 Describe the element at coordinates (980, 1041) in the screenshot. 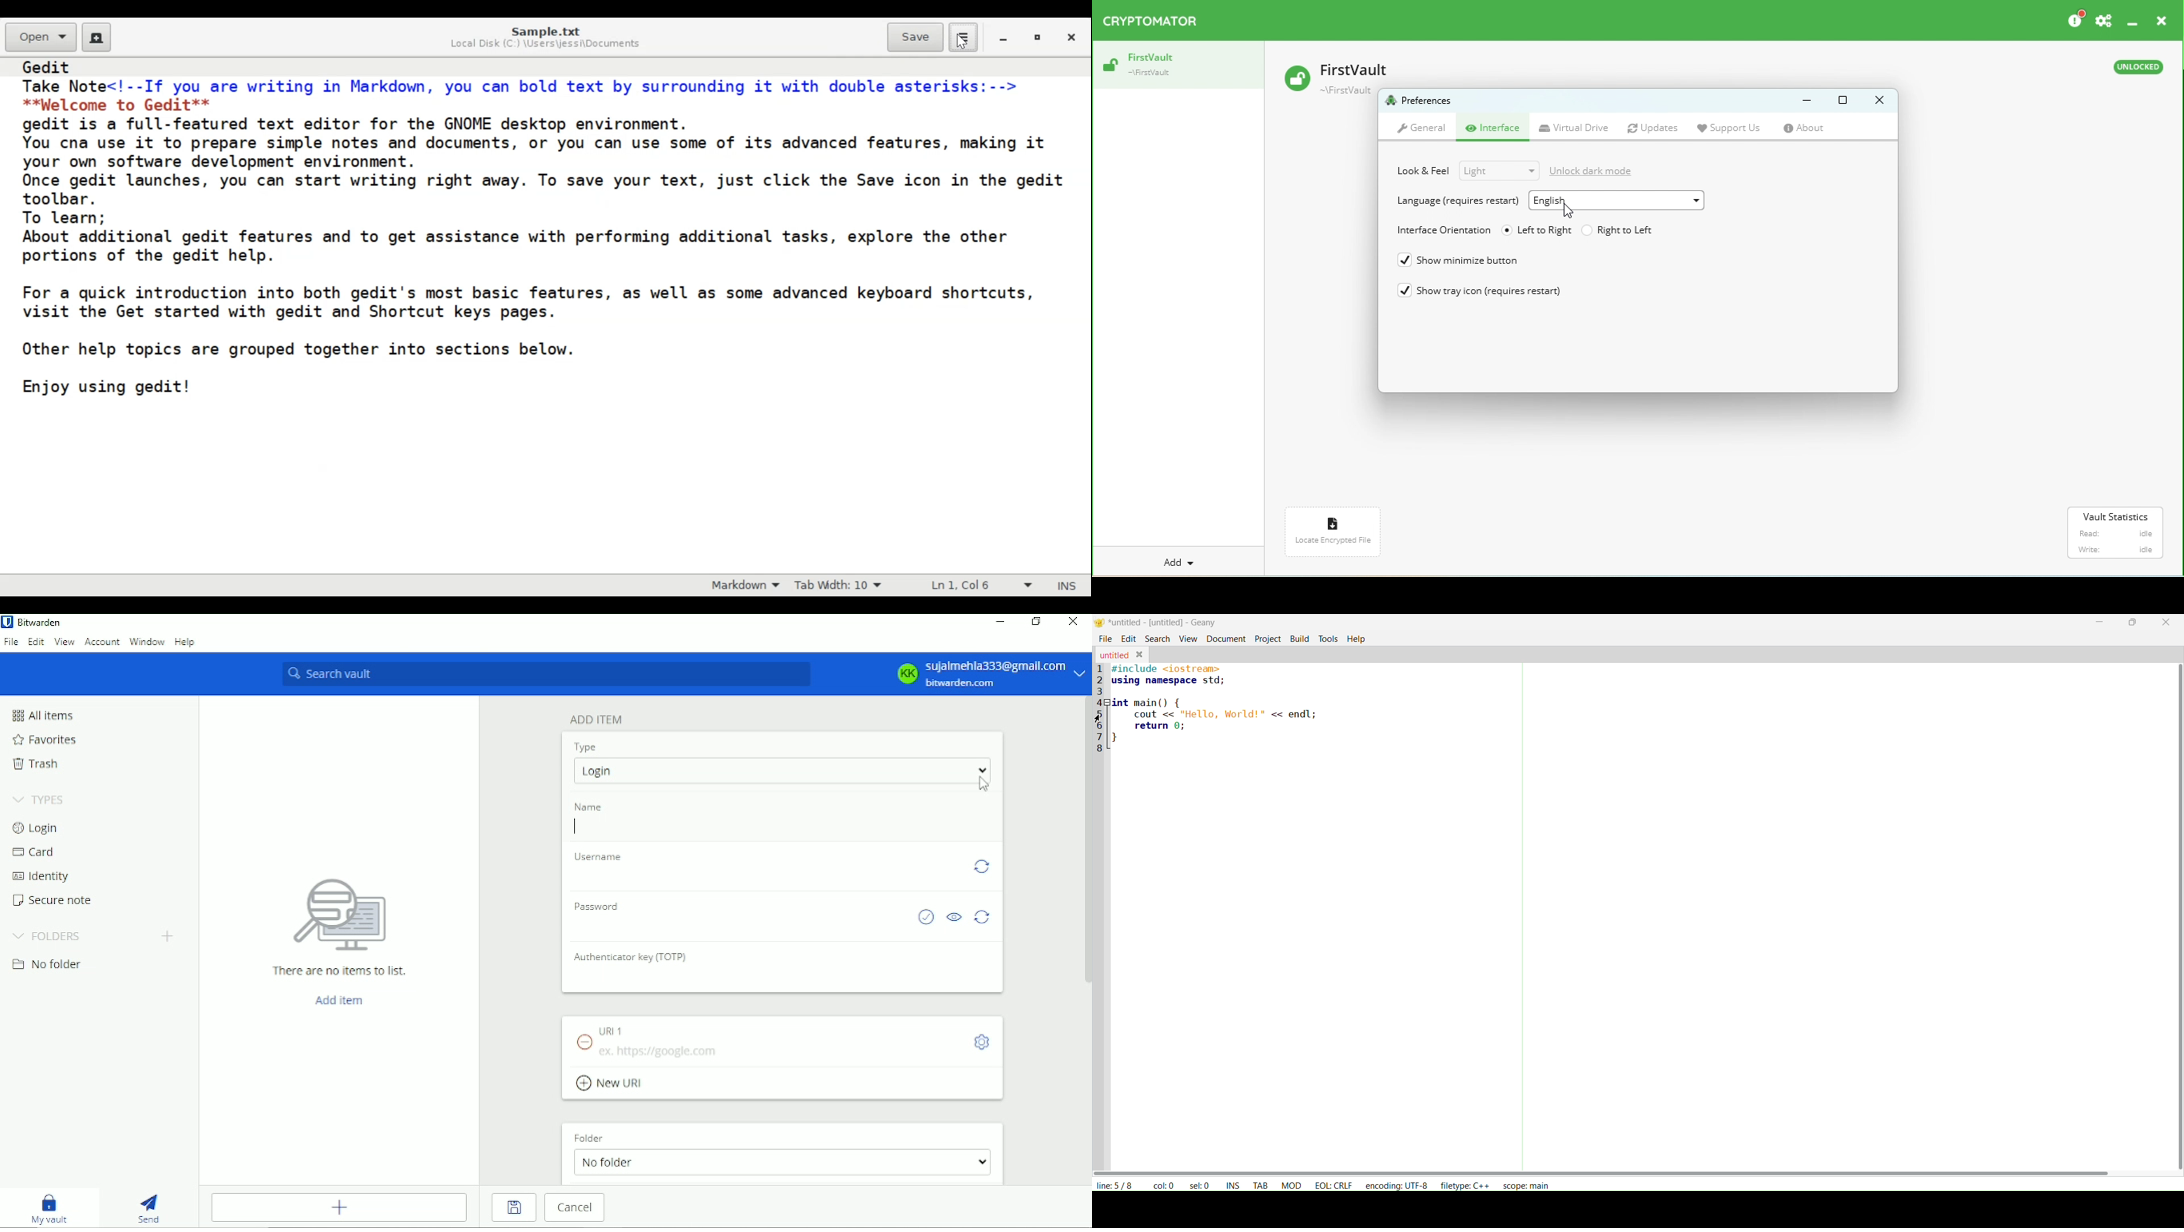

I see `Toggle options` at that location.